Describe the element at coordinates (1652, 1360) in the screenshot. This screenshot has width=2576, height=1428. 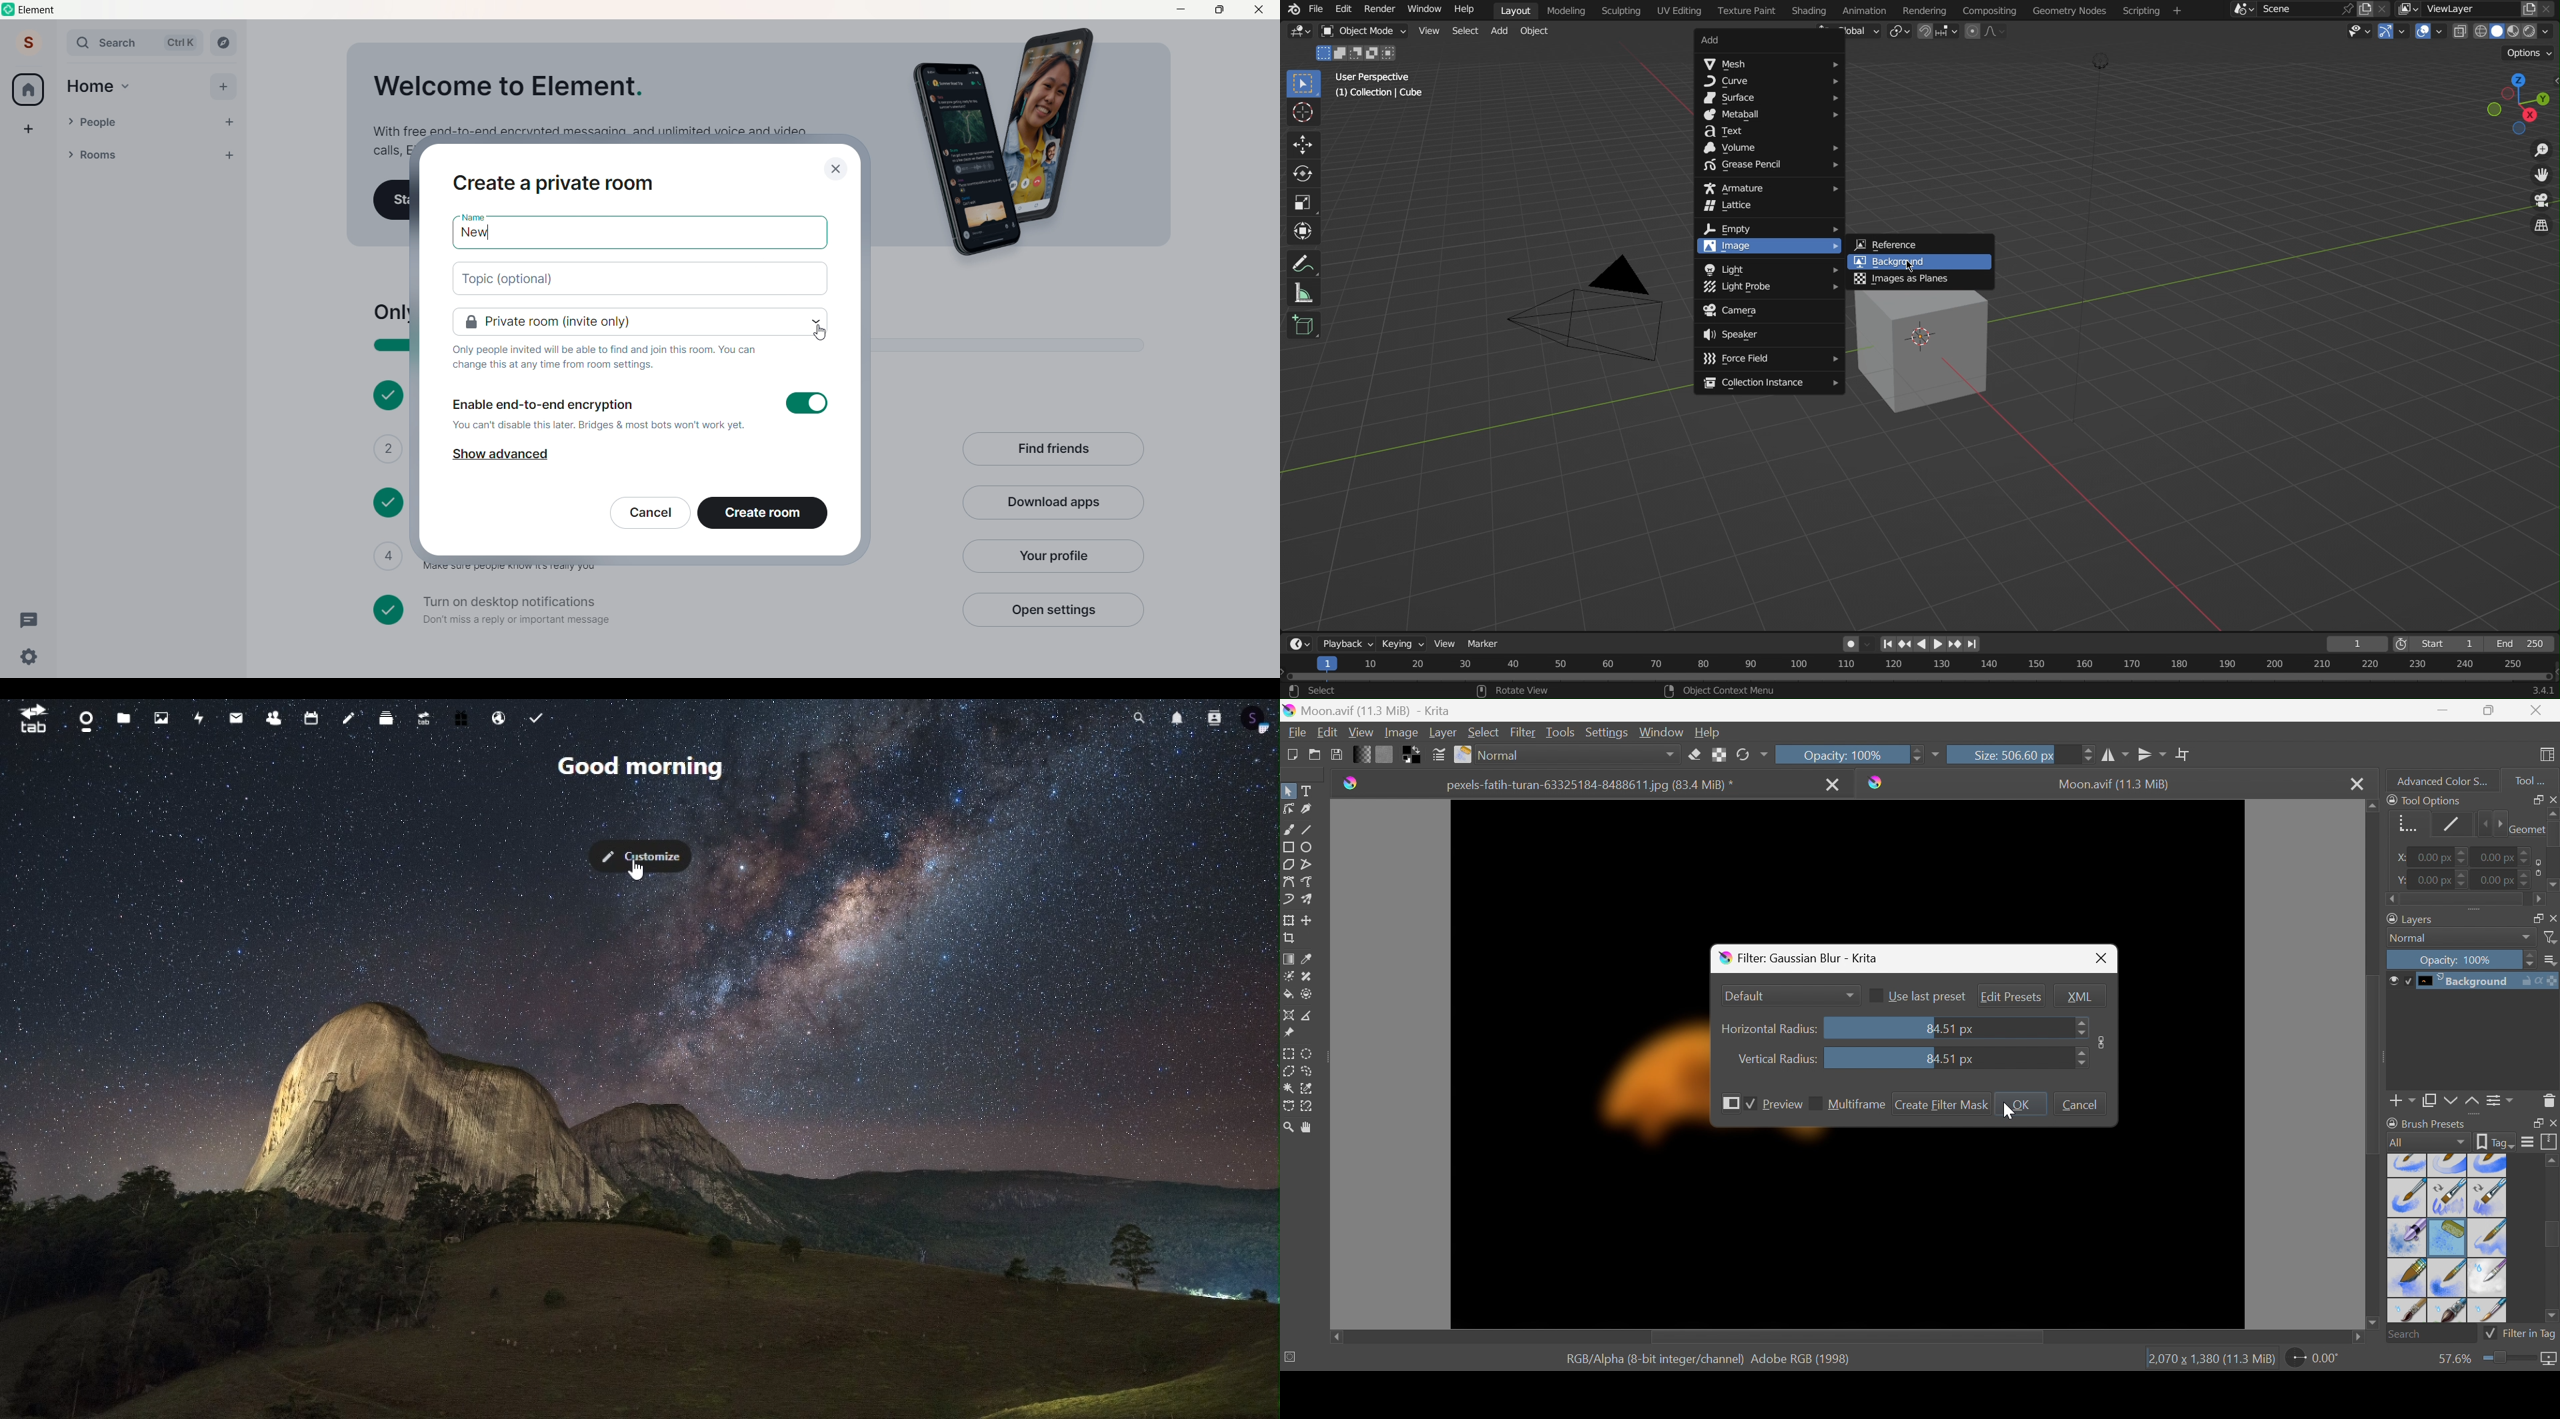
I see `RGB/Alpha (8-bit integer/channel)` at that location.